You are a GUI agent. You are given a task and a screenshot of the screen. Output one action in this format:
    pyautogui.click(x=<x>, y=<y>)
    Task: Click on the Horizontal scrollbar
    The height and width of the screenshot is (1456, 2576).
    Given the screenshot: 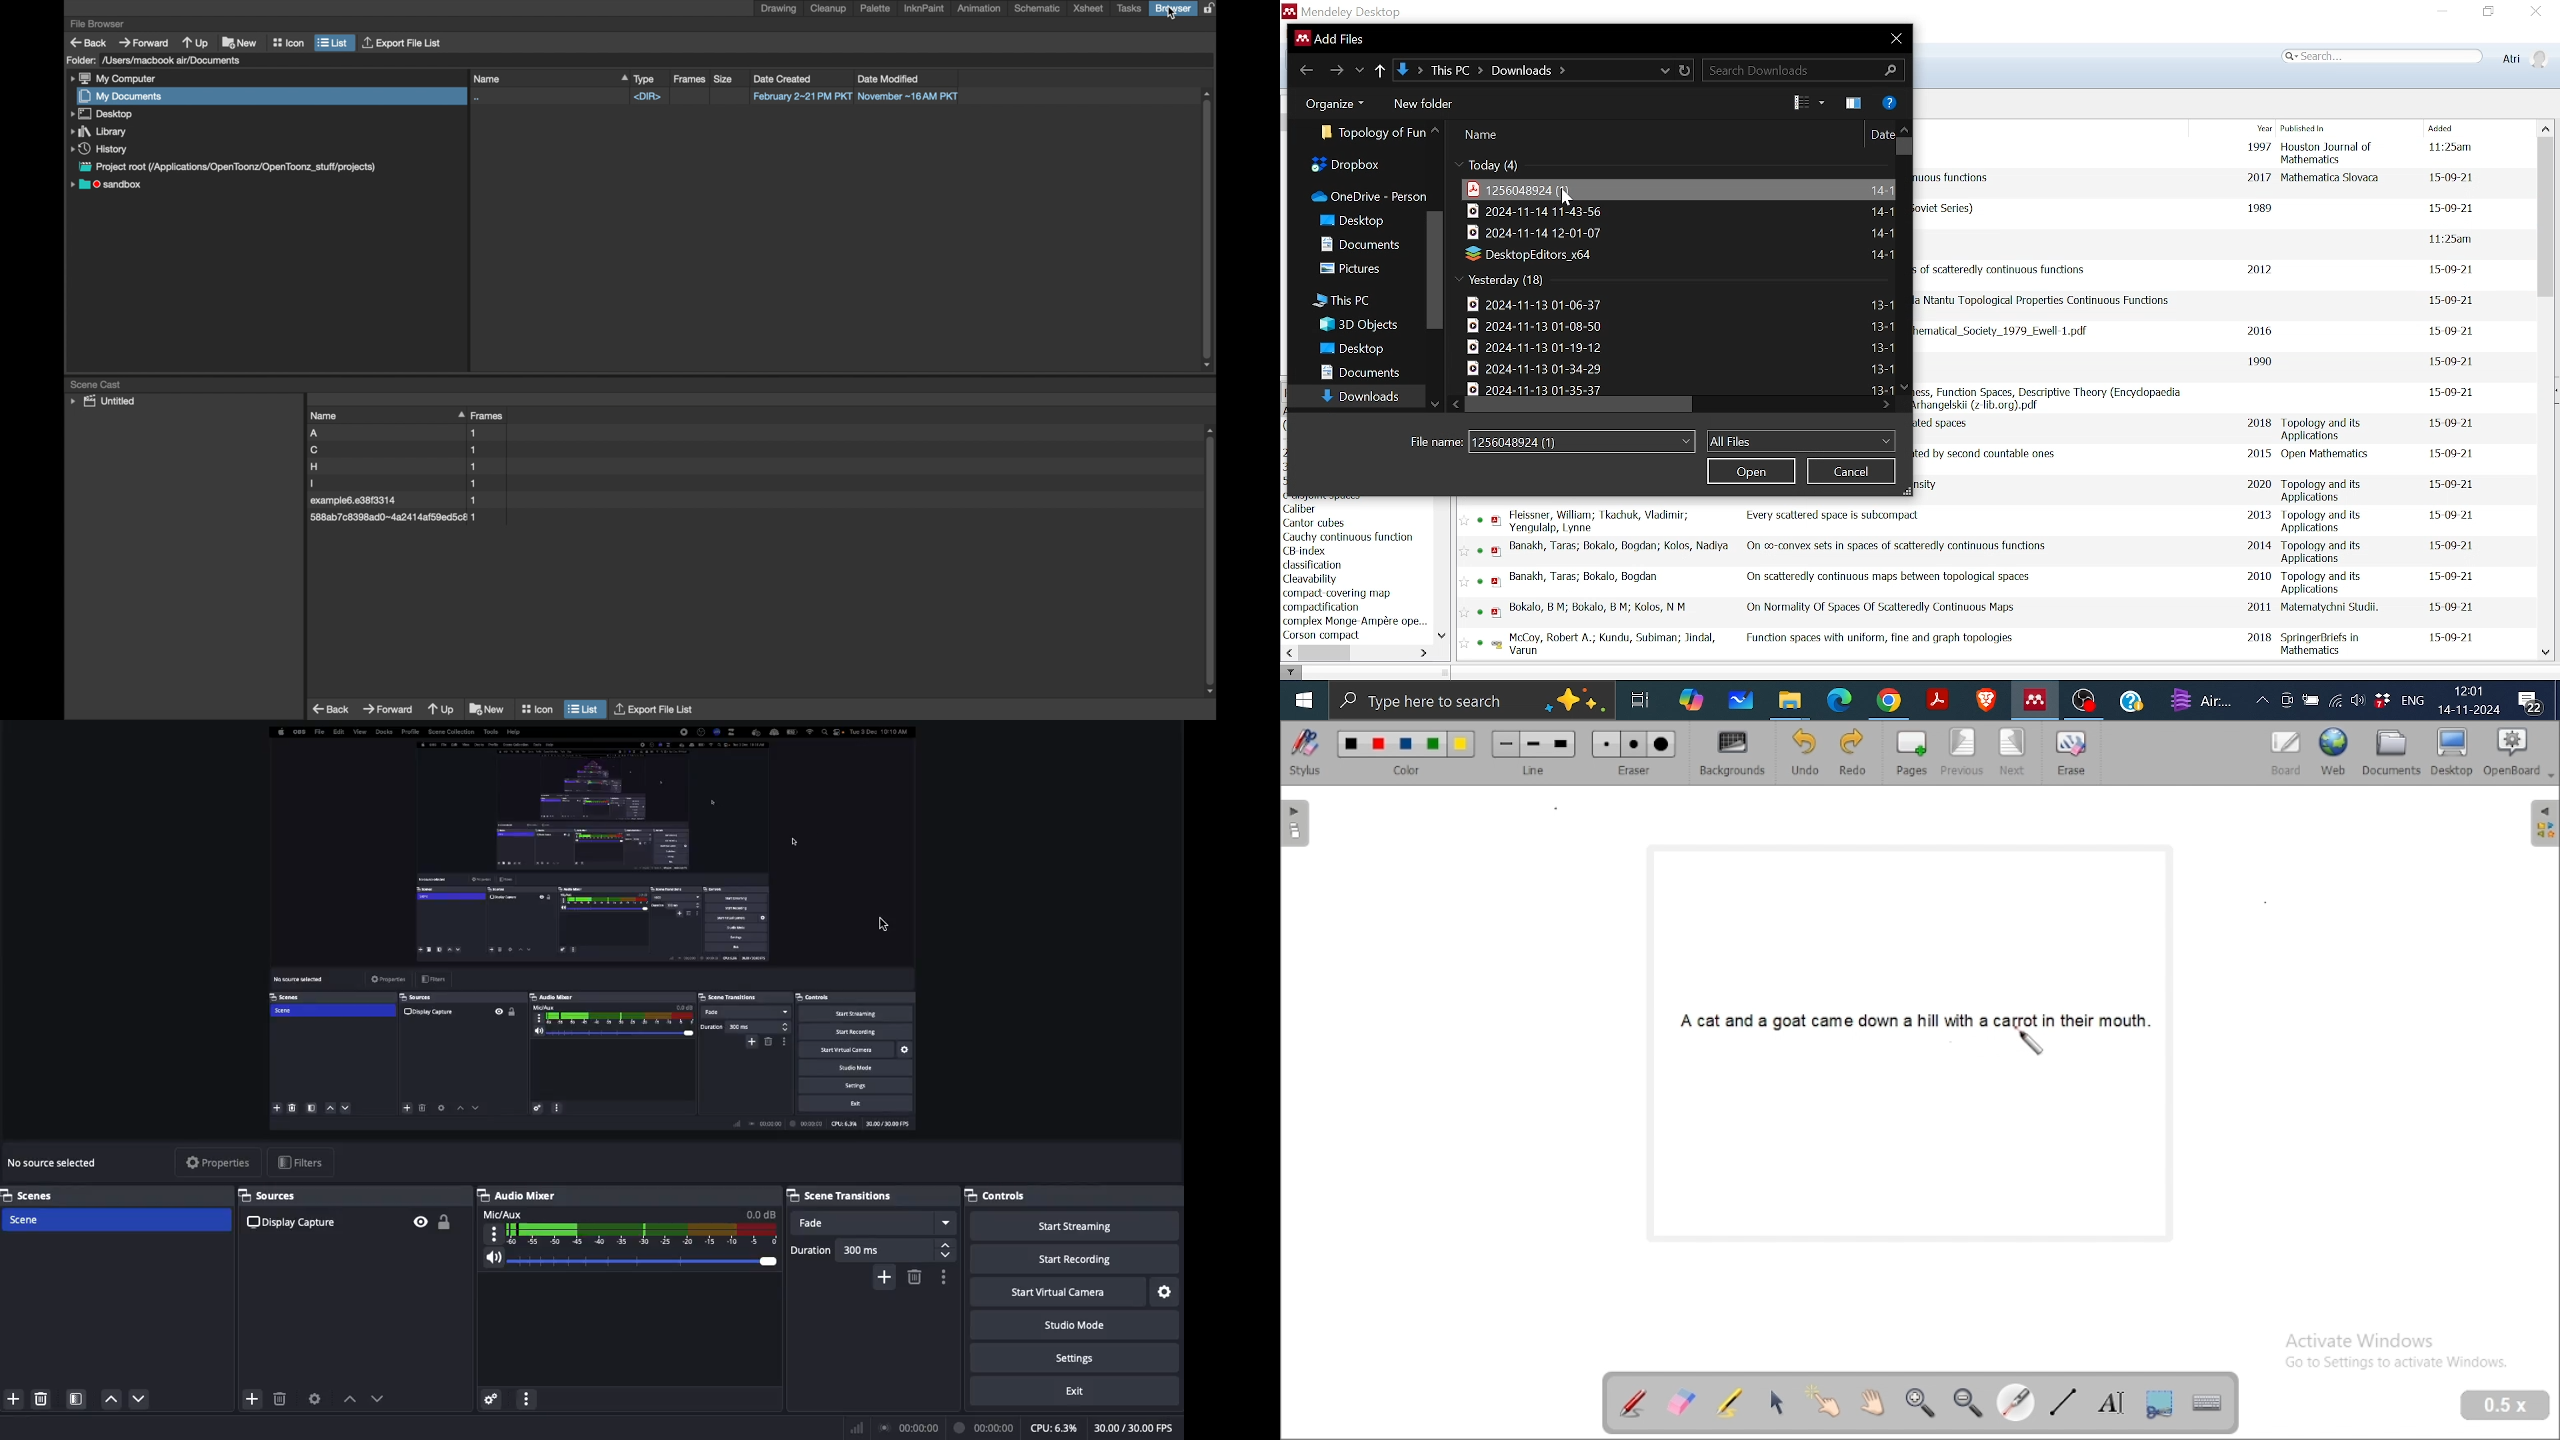 What is the action you would take?
    pyautogui.click(x=1326, y=652)
    